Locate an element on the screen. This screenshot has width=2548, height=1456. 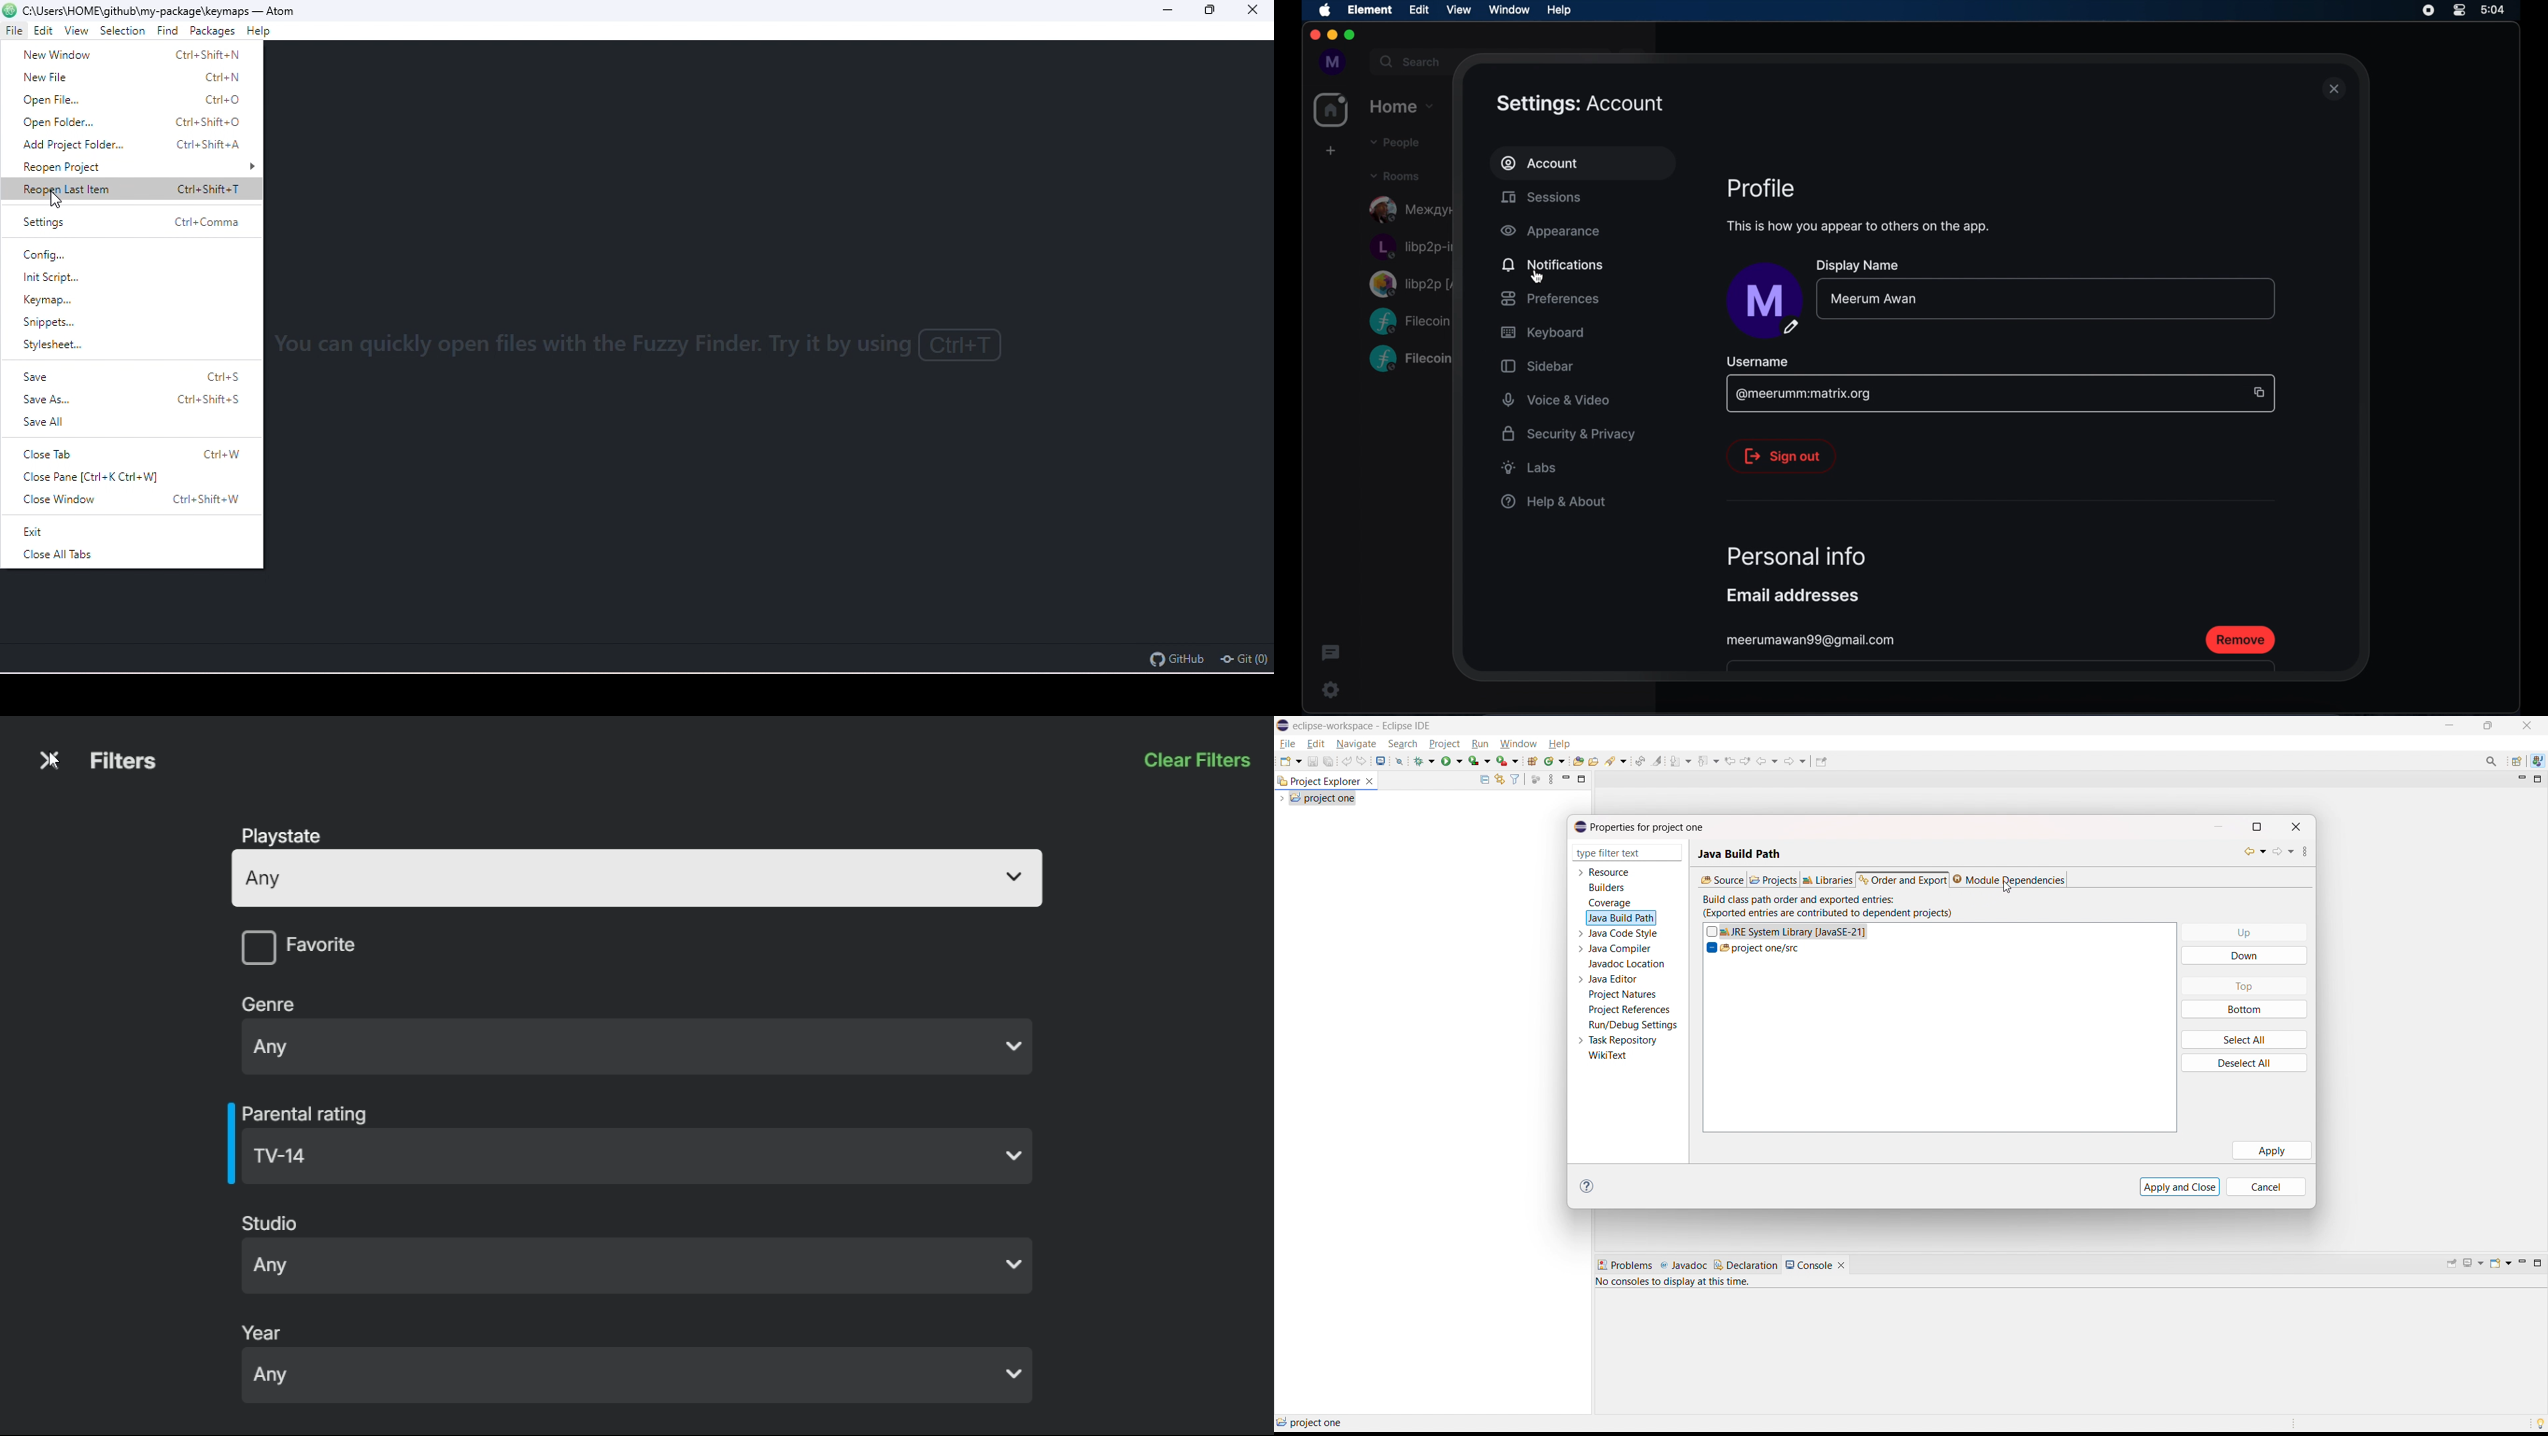
declaration is located at coordinates (1746, 1265).